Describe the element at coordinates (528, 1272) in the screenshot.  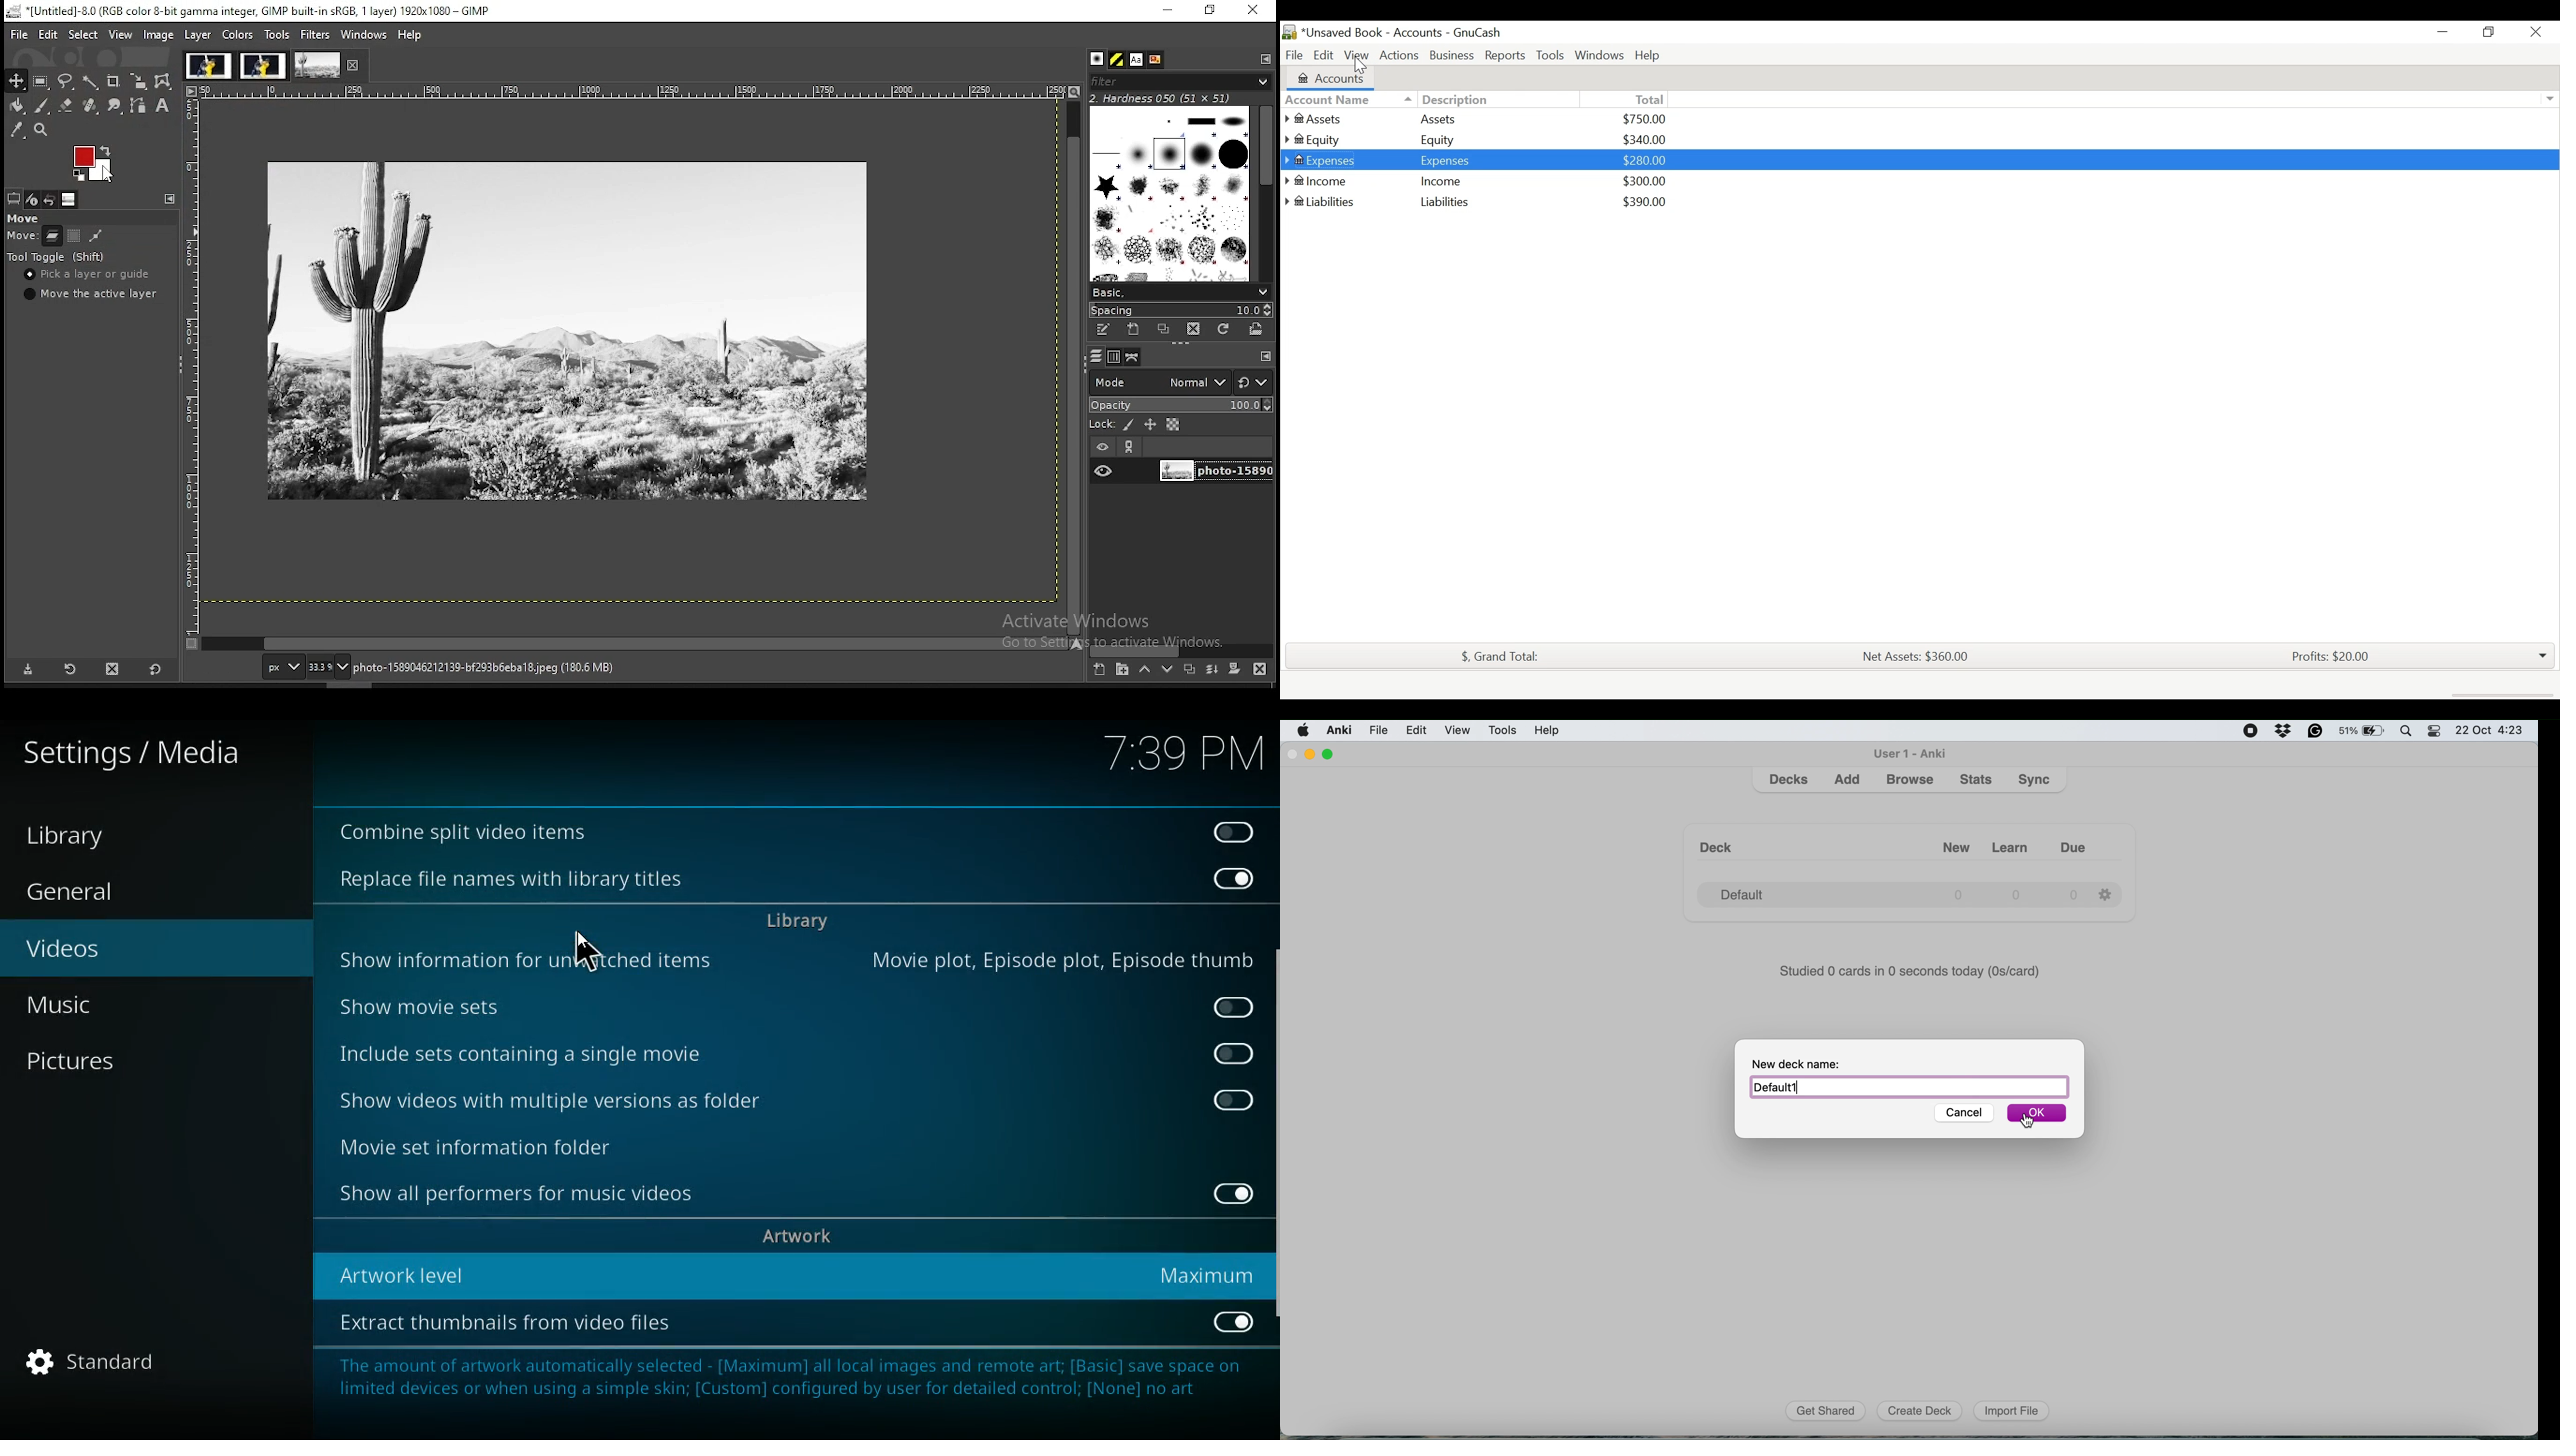
I see `Artwork level` at that location.